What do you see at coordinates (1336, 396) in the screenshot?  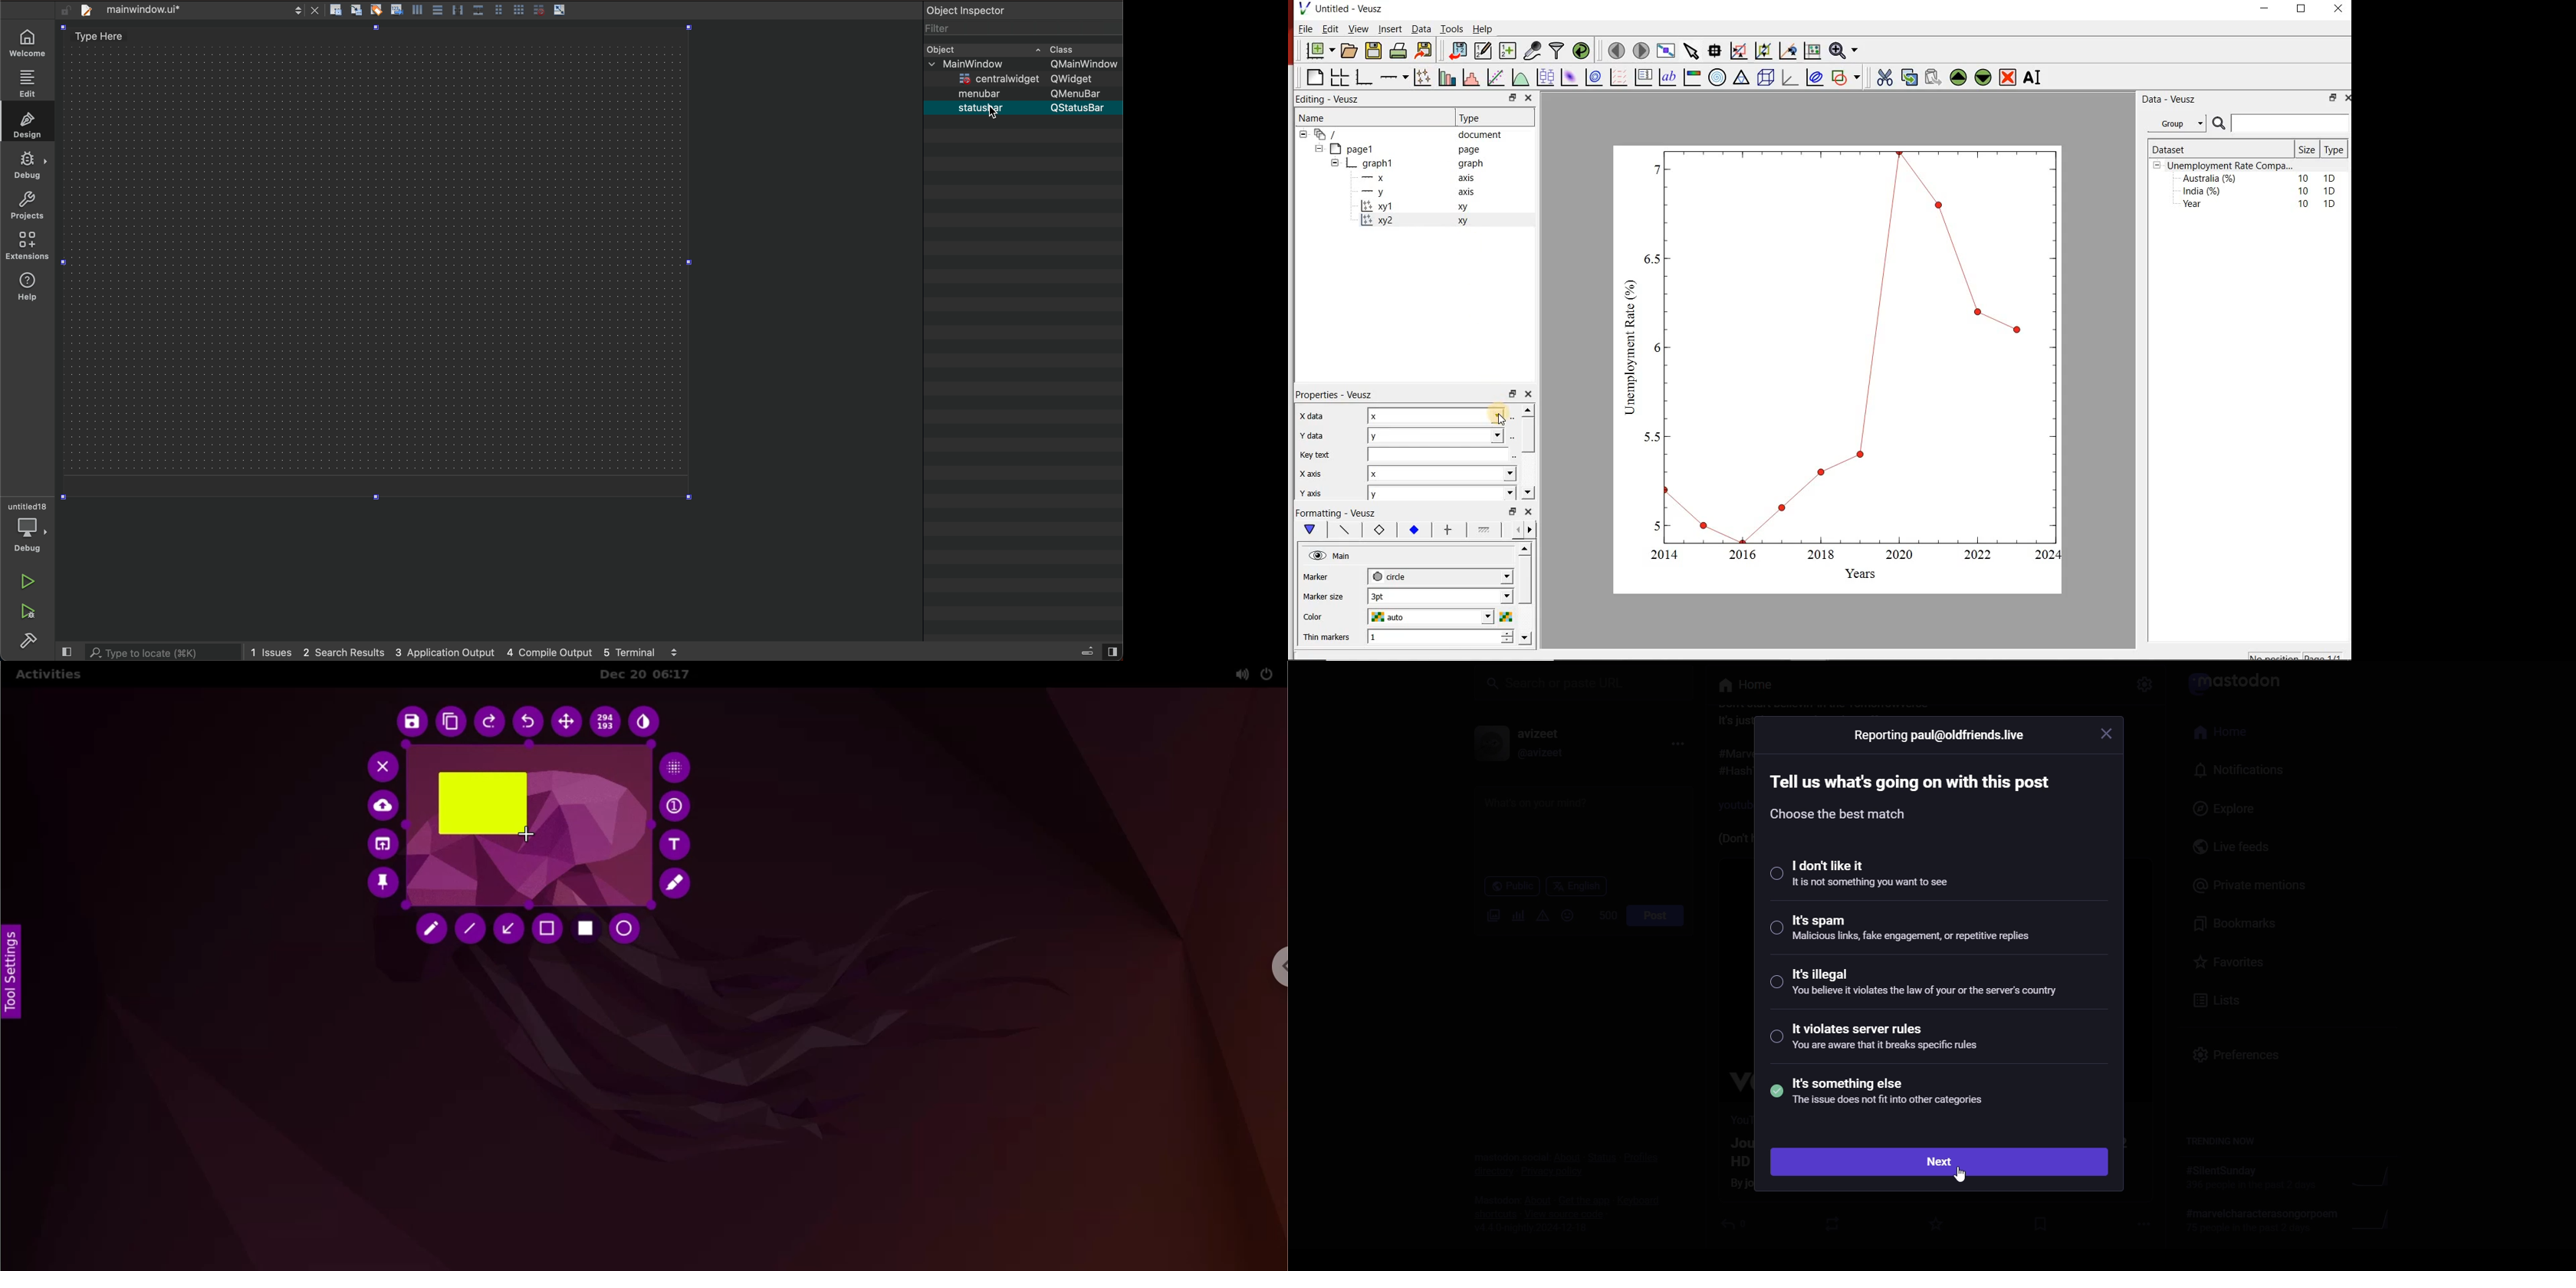 I see `Properties - Veusz` at bounding box center [1336, 396].